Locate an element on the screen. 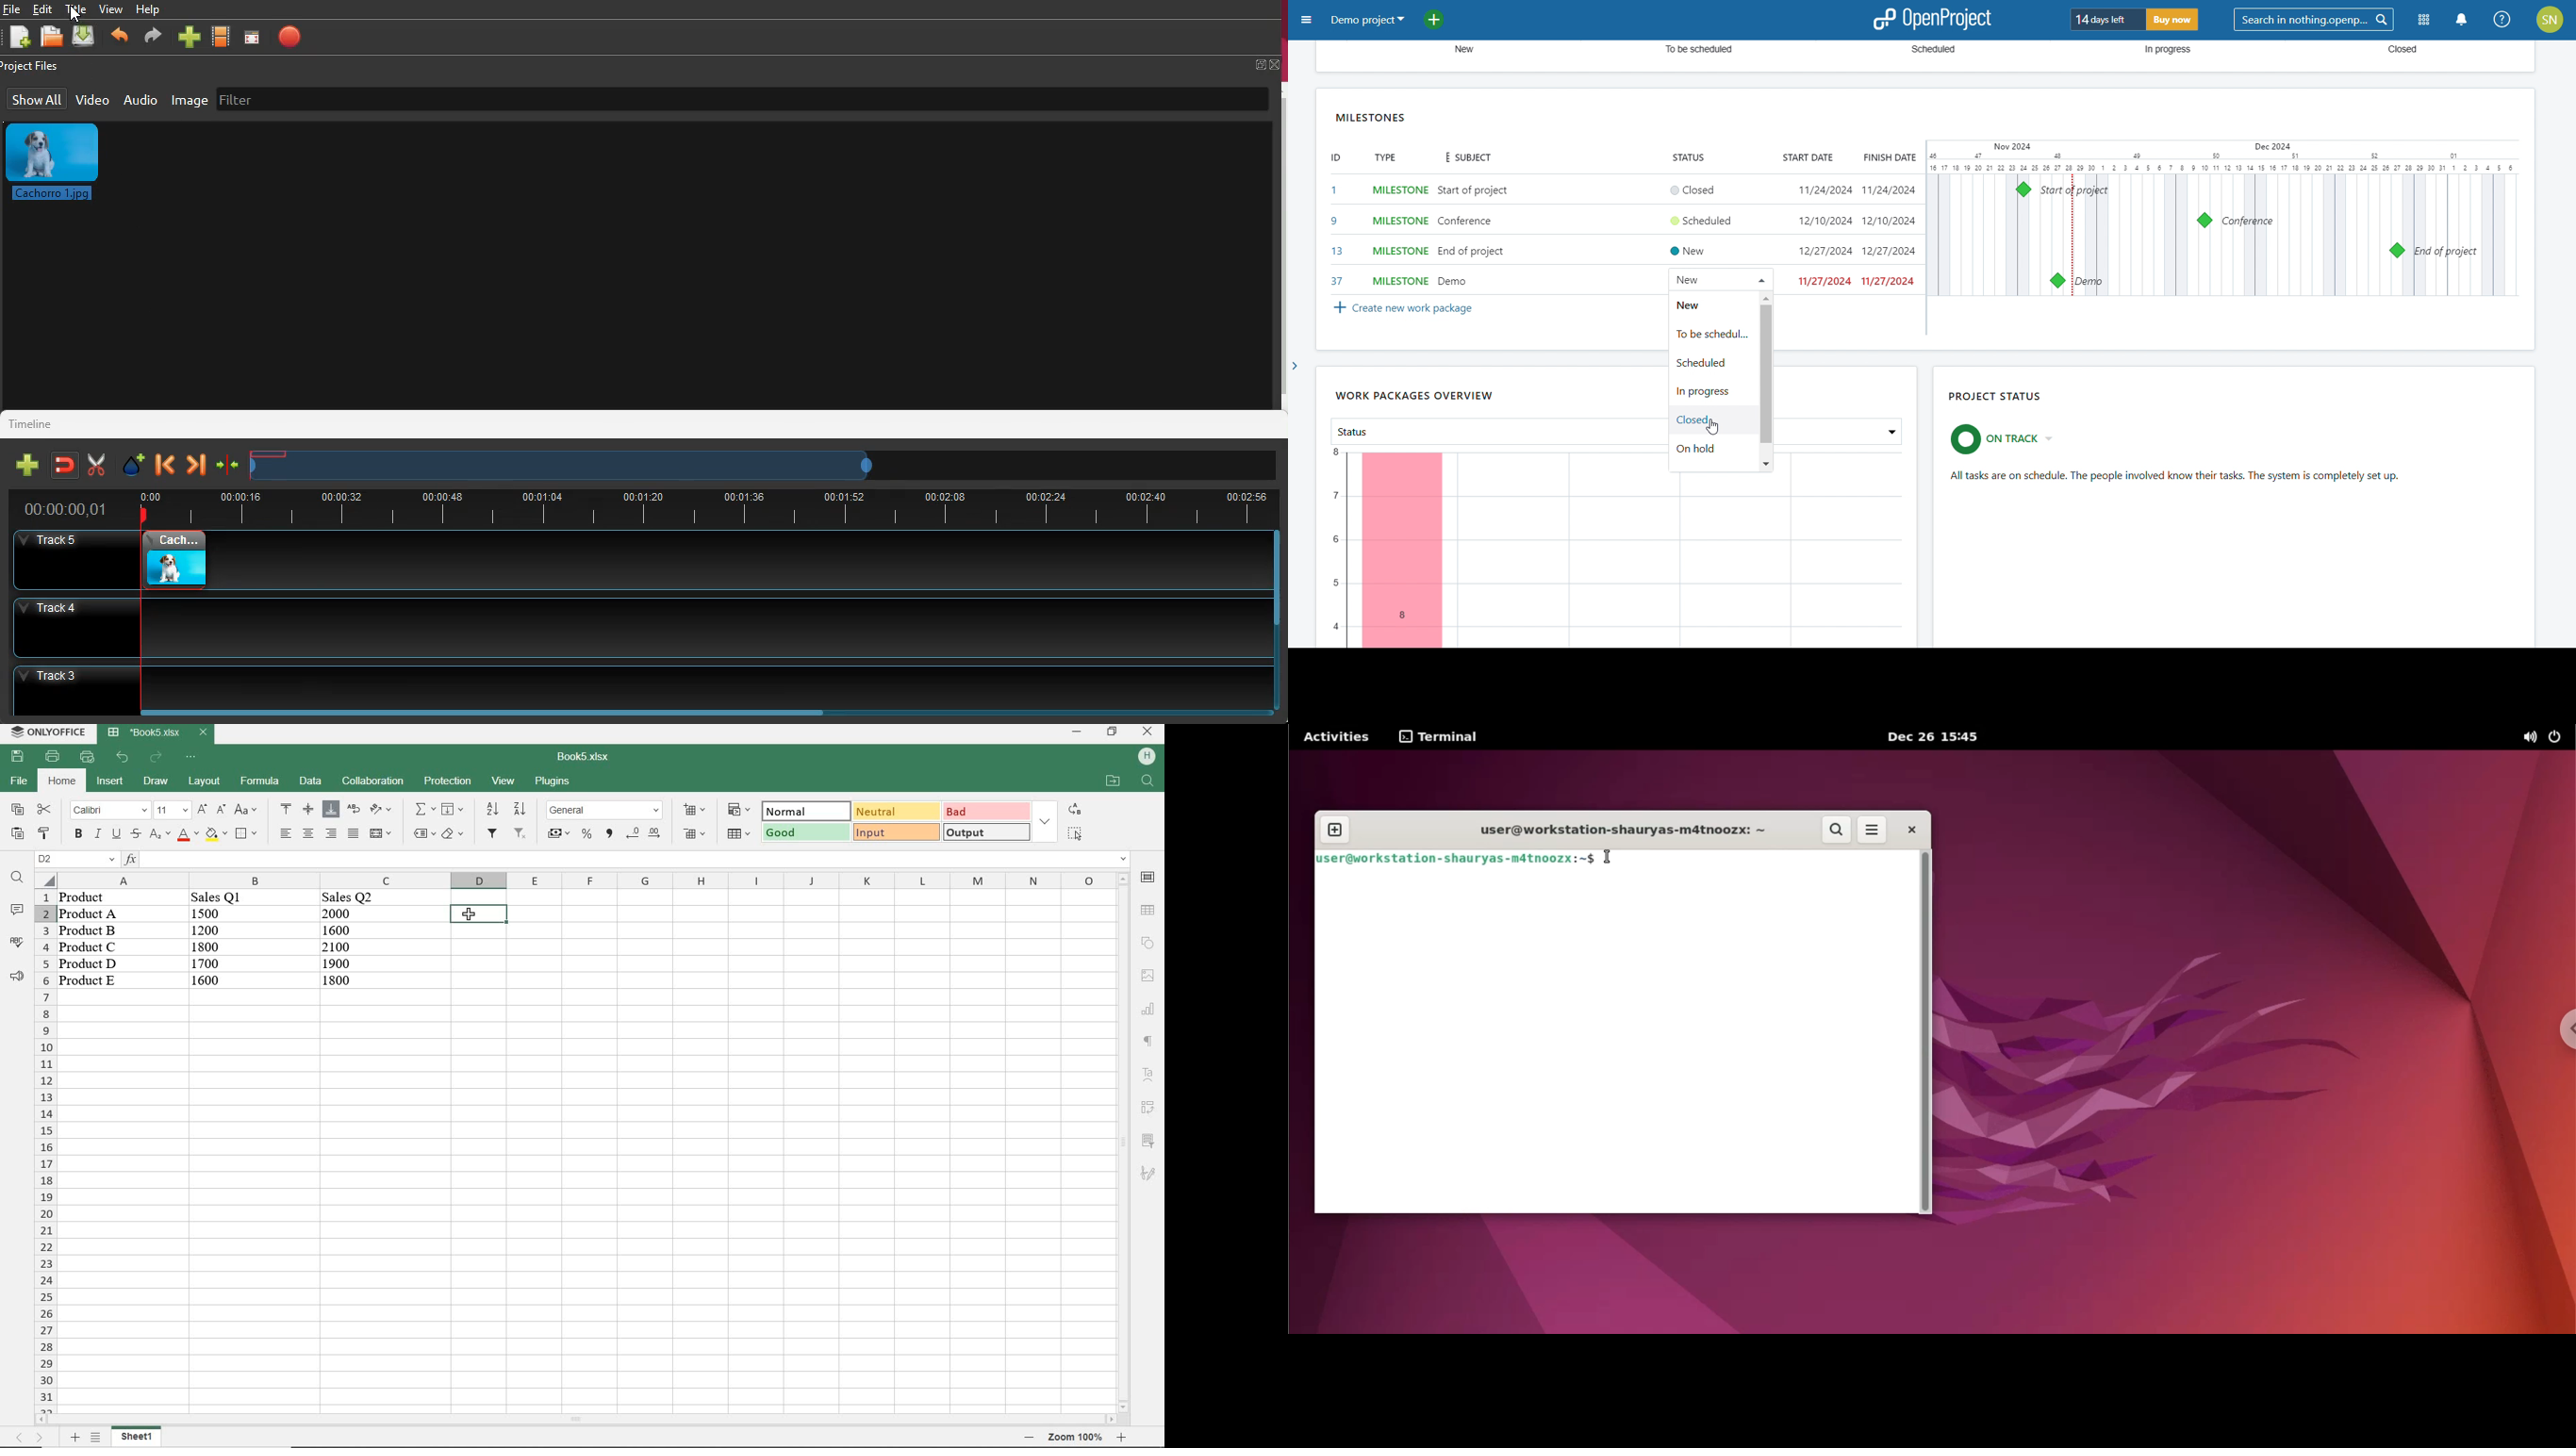 This screenshot has width=2576, height=1456. underline is located at coordinates (116, 833).